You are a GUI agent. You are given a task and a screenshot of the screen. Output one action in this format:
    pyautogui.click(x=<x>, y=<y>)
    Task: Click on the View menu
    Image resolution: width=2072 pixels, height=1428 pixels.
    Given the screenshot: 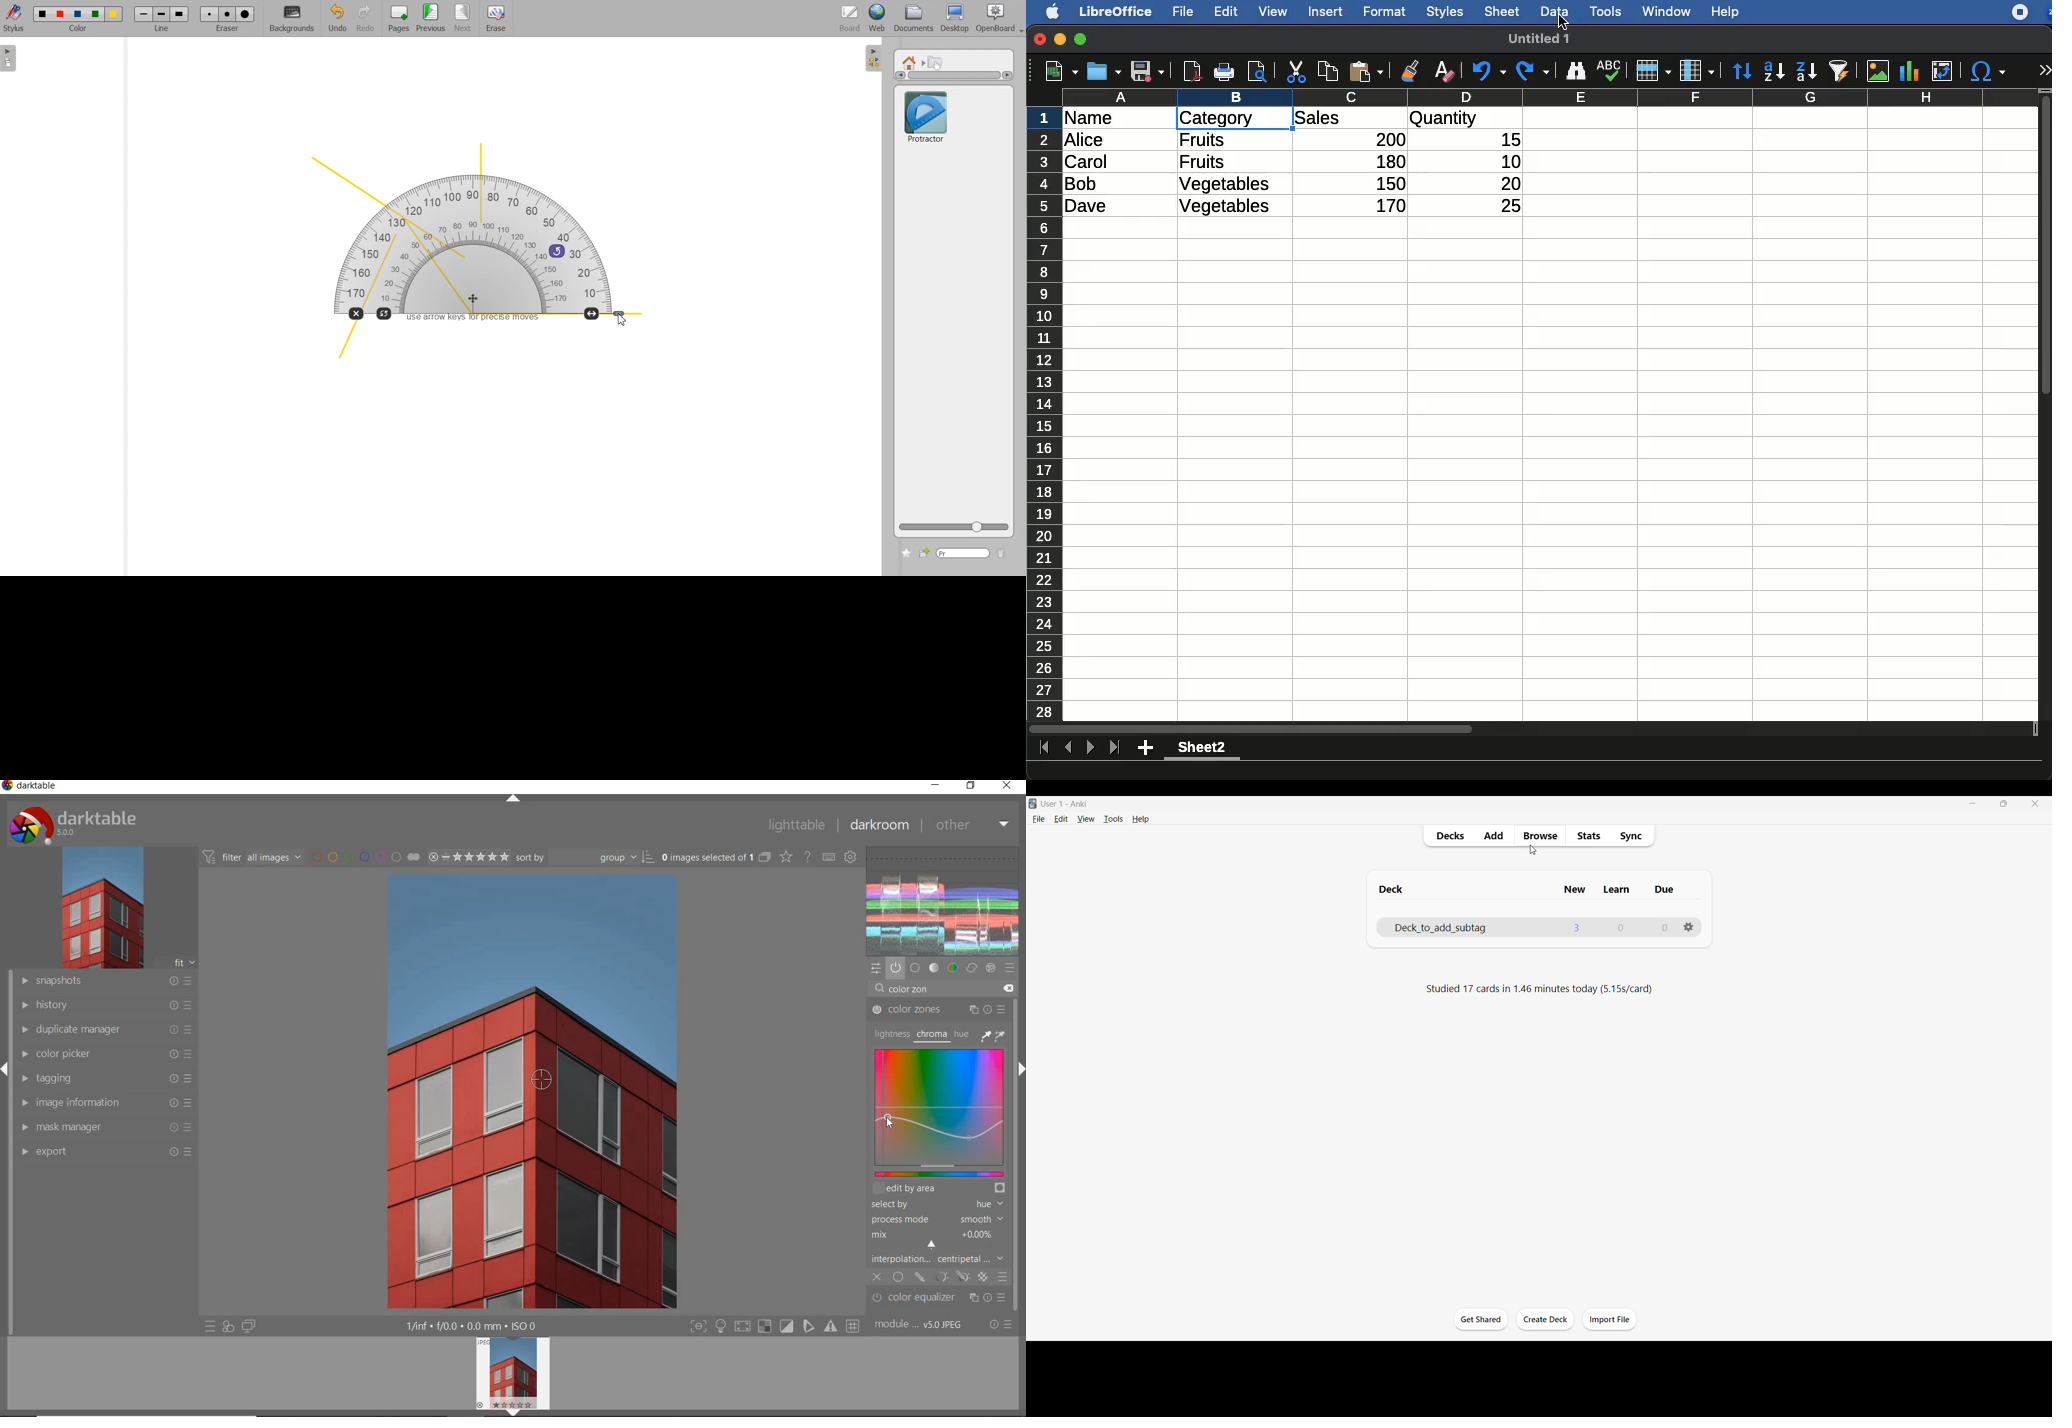 What is the action you would take?
    pyautogui.click(x=1086, y=818)
    